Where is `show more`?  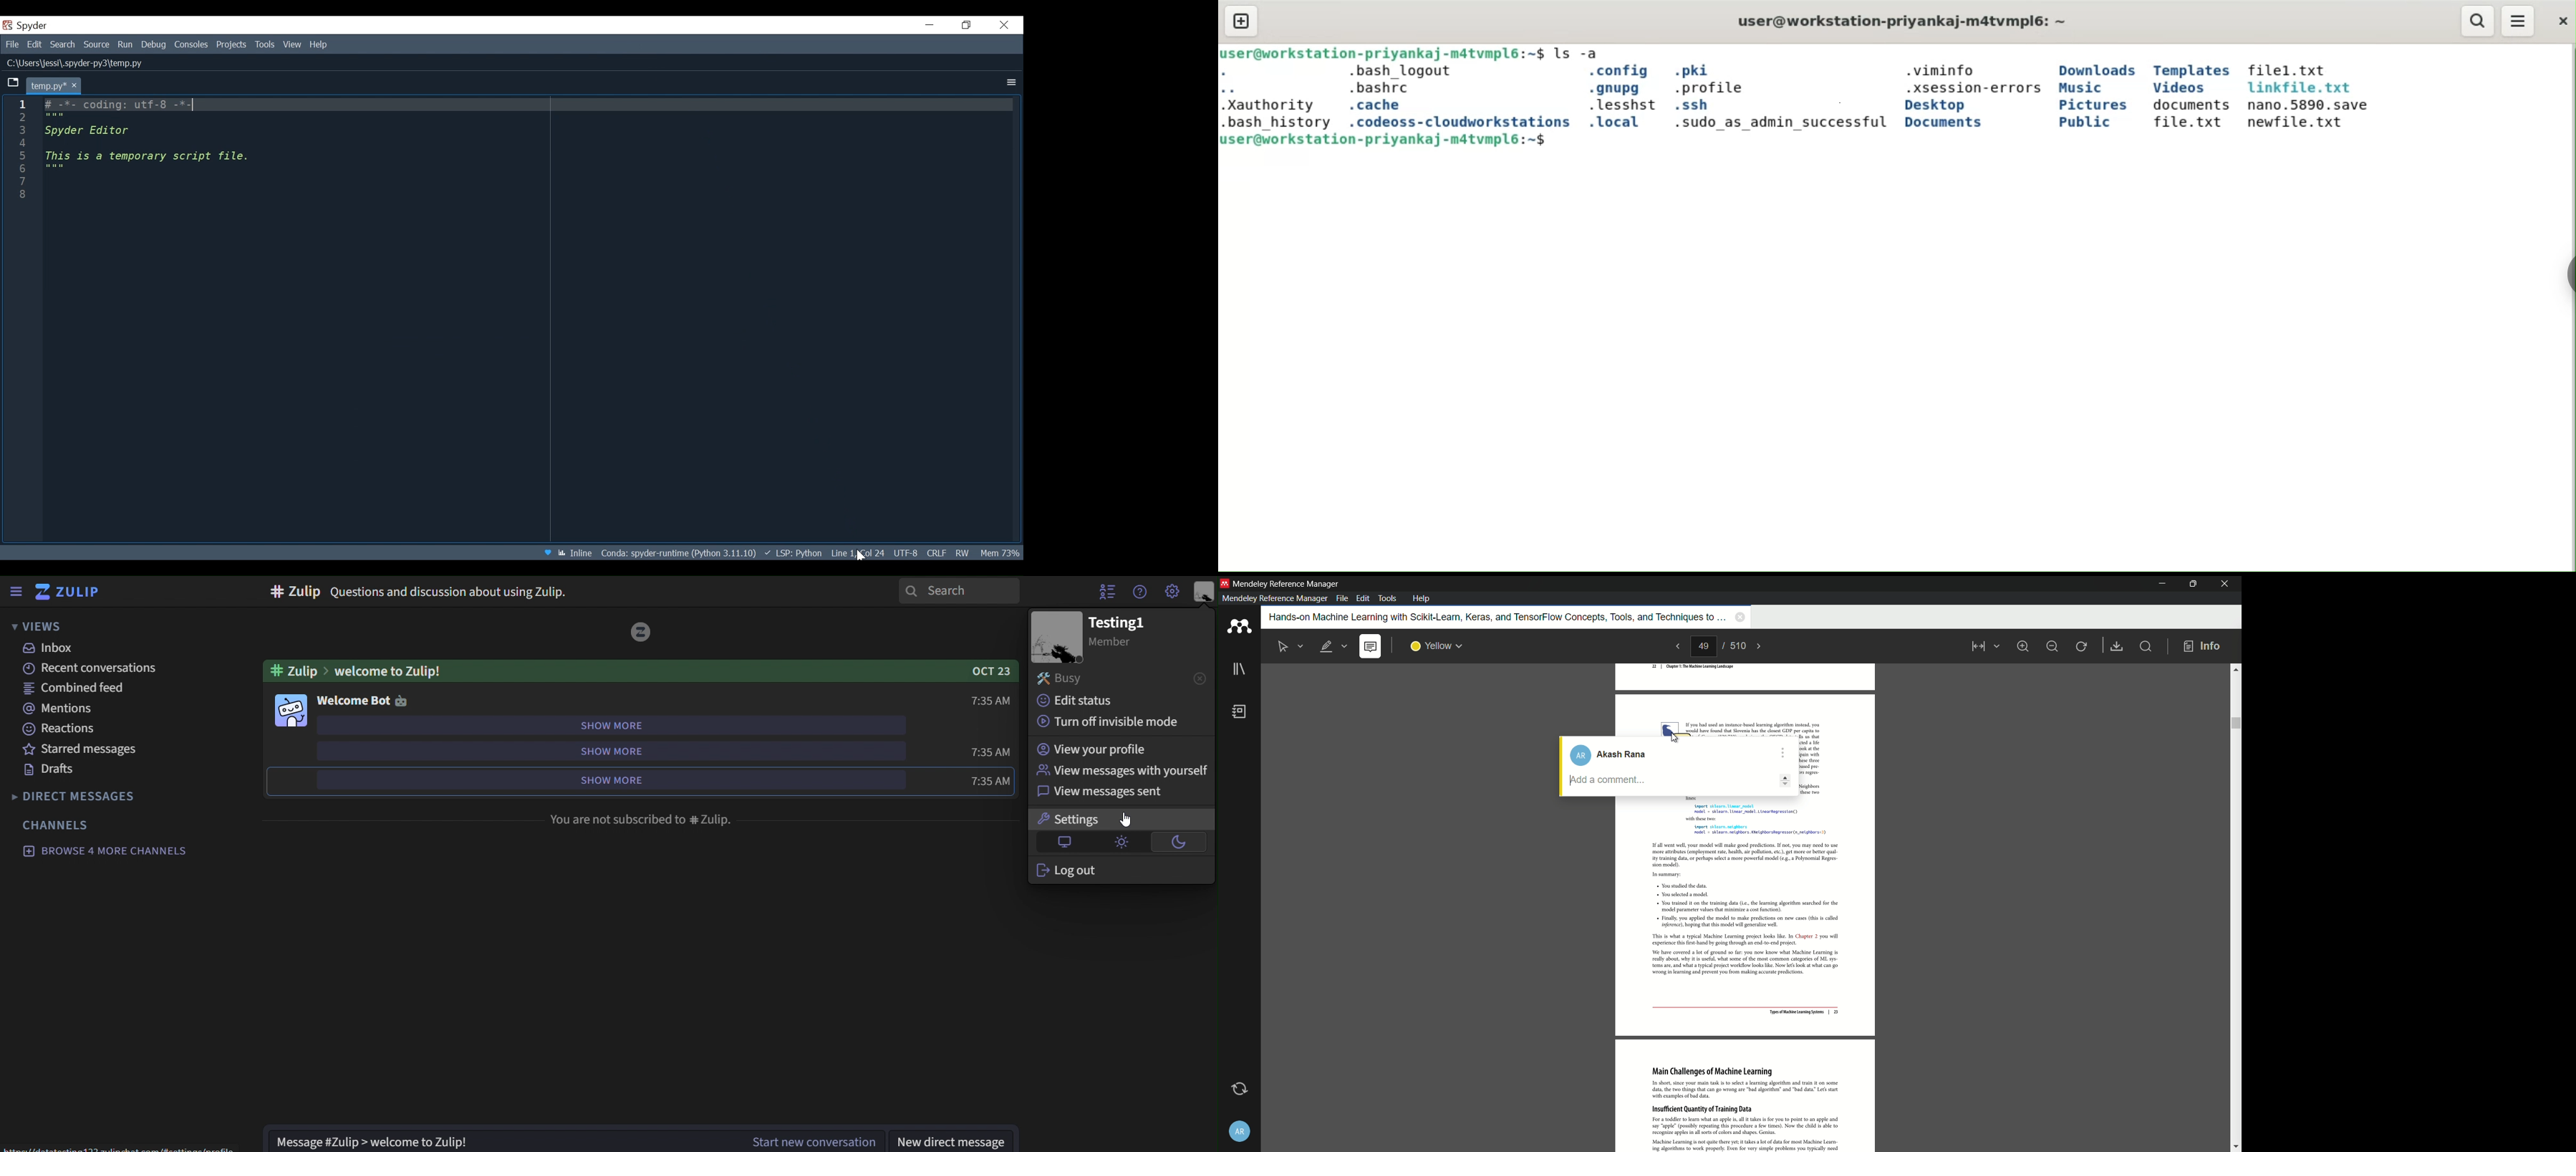
show more is located at coordinates (609, 750).